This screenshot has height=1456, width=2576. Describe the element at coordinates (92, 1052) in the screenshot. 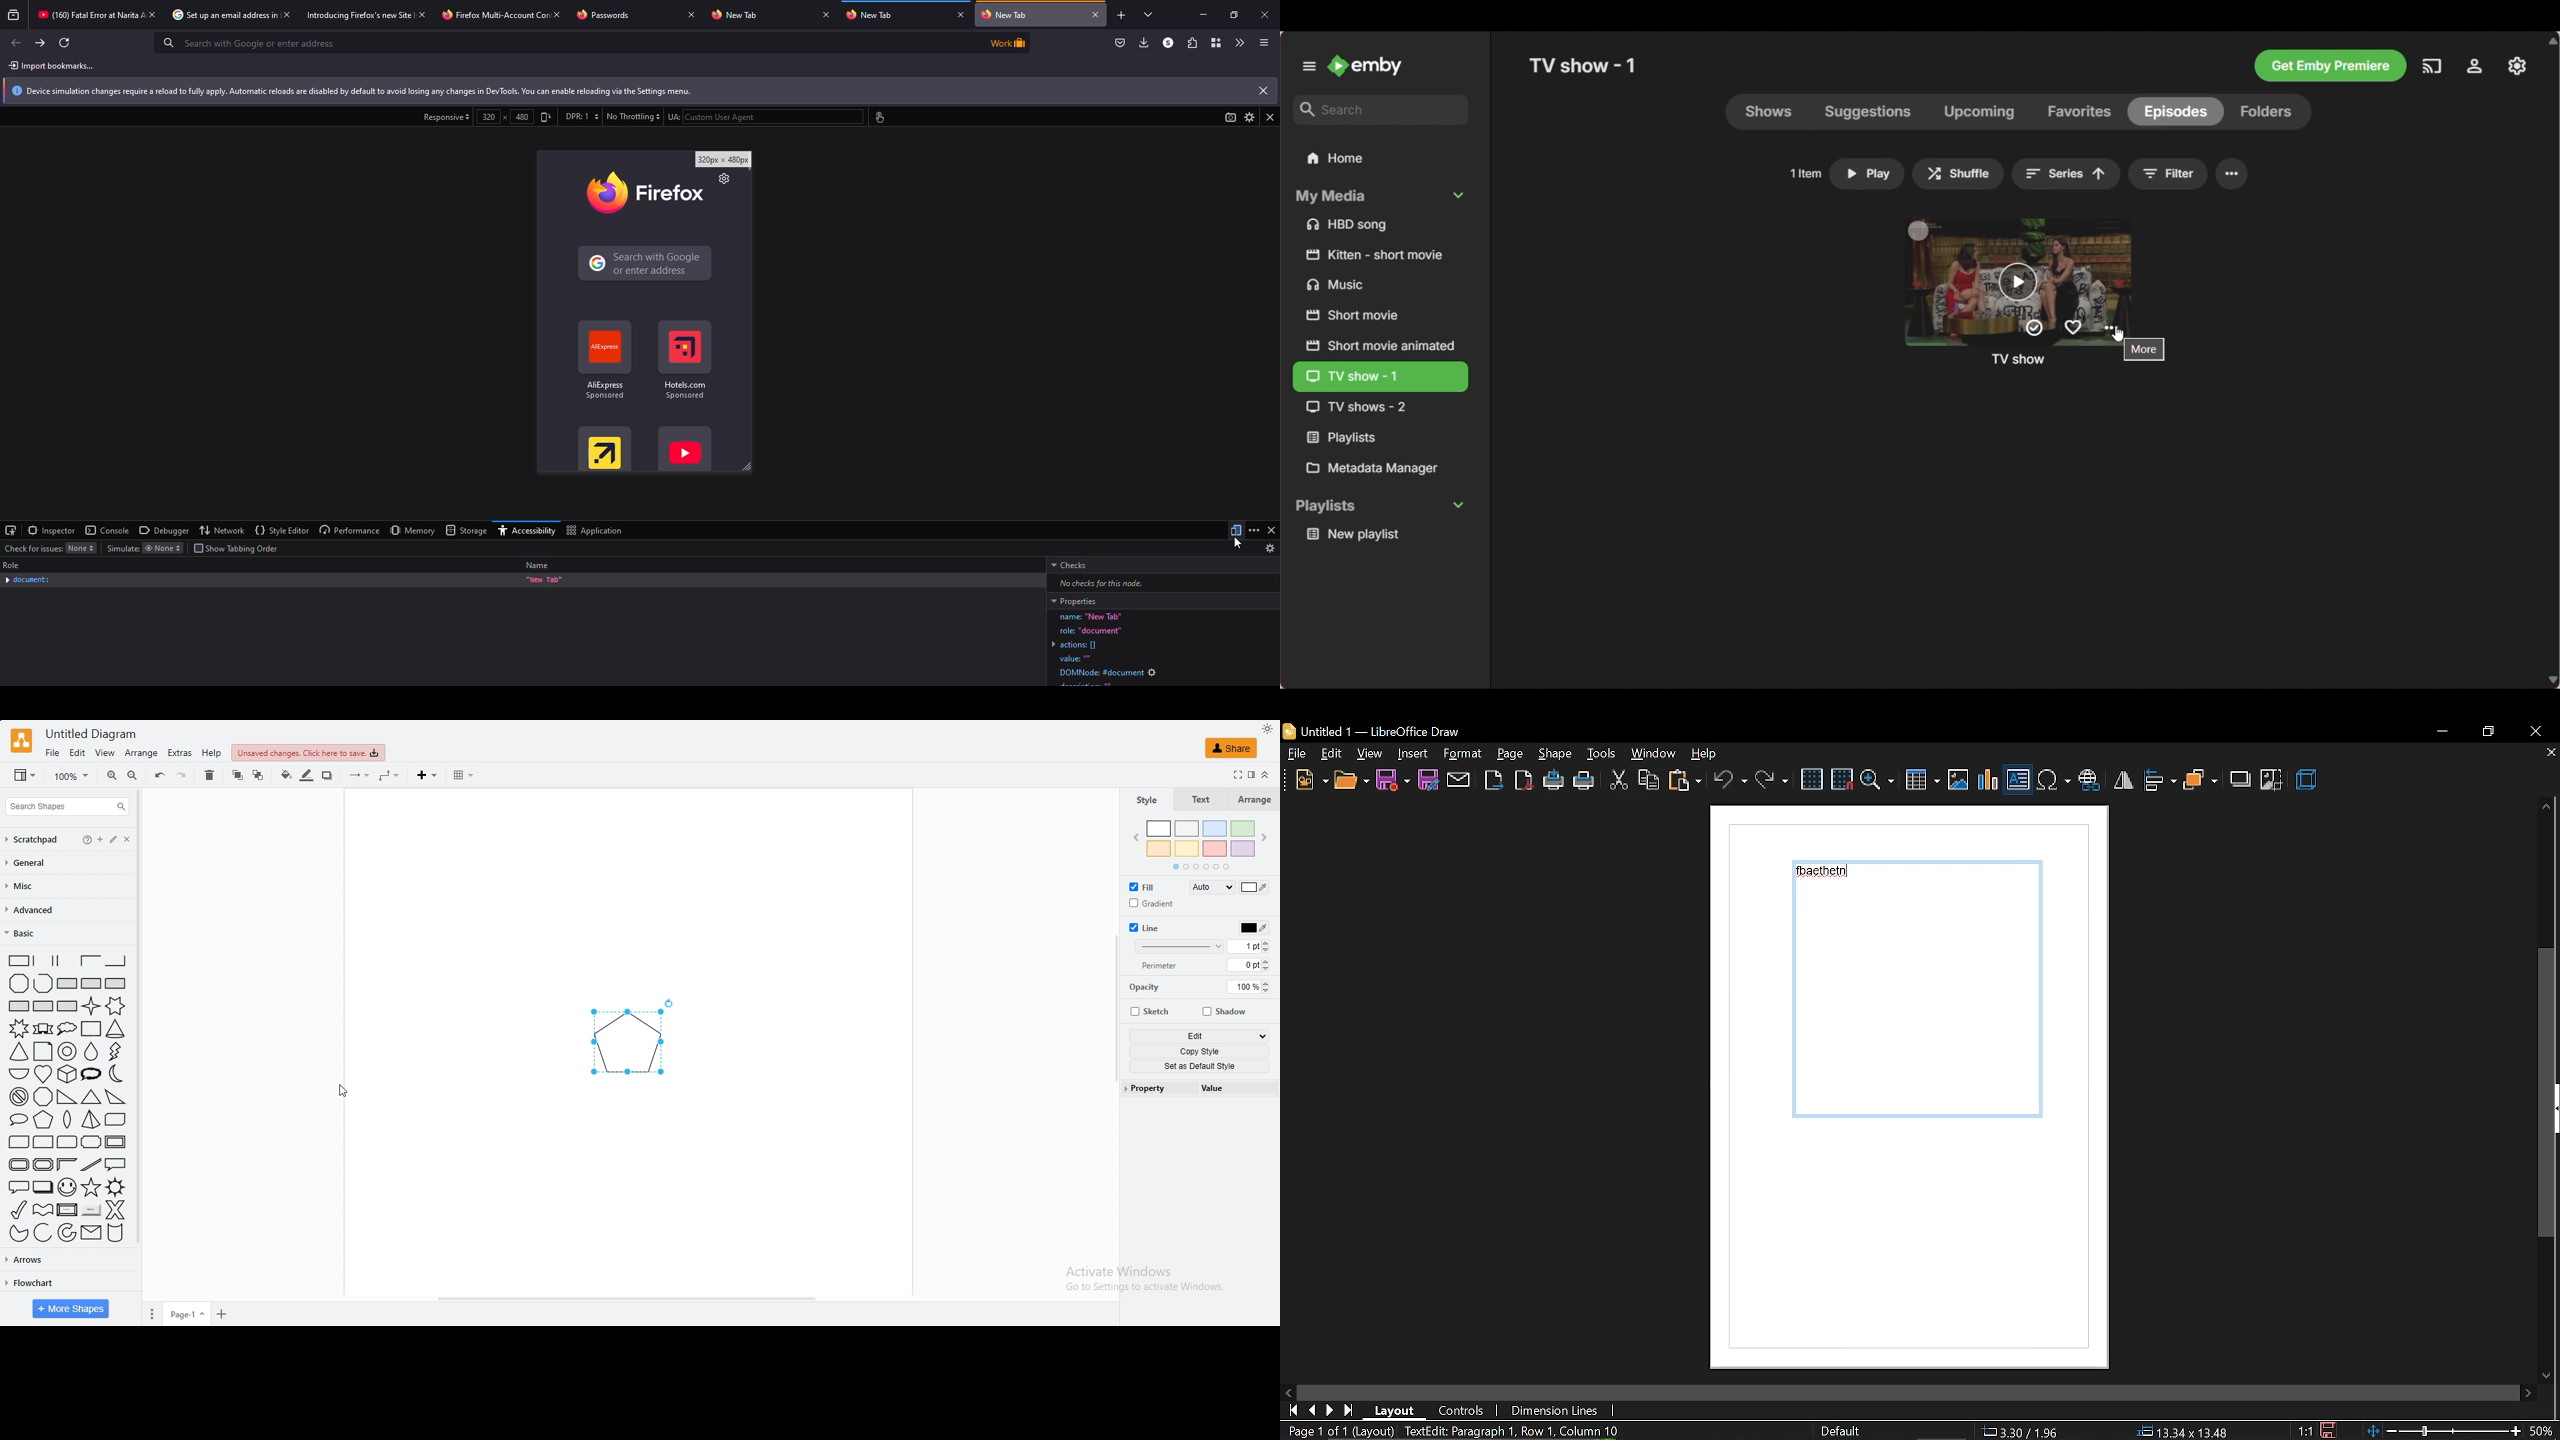

I see `drop` at that location.